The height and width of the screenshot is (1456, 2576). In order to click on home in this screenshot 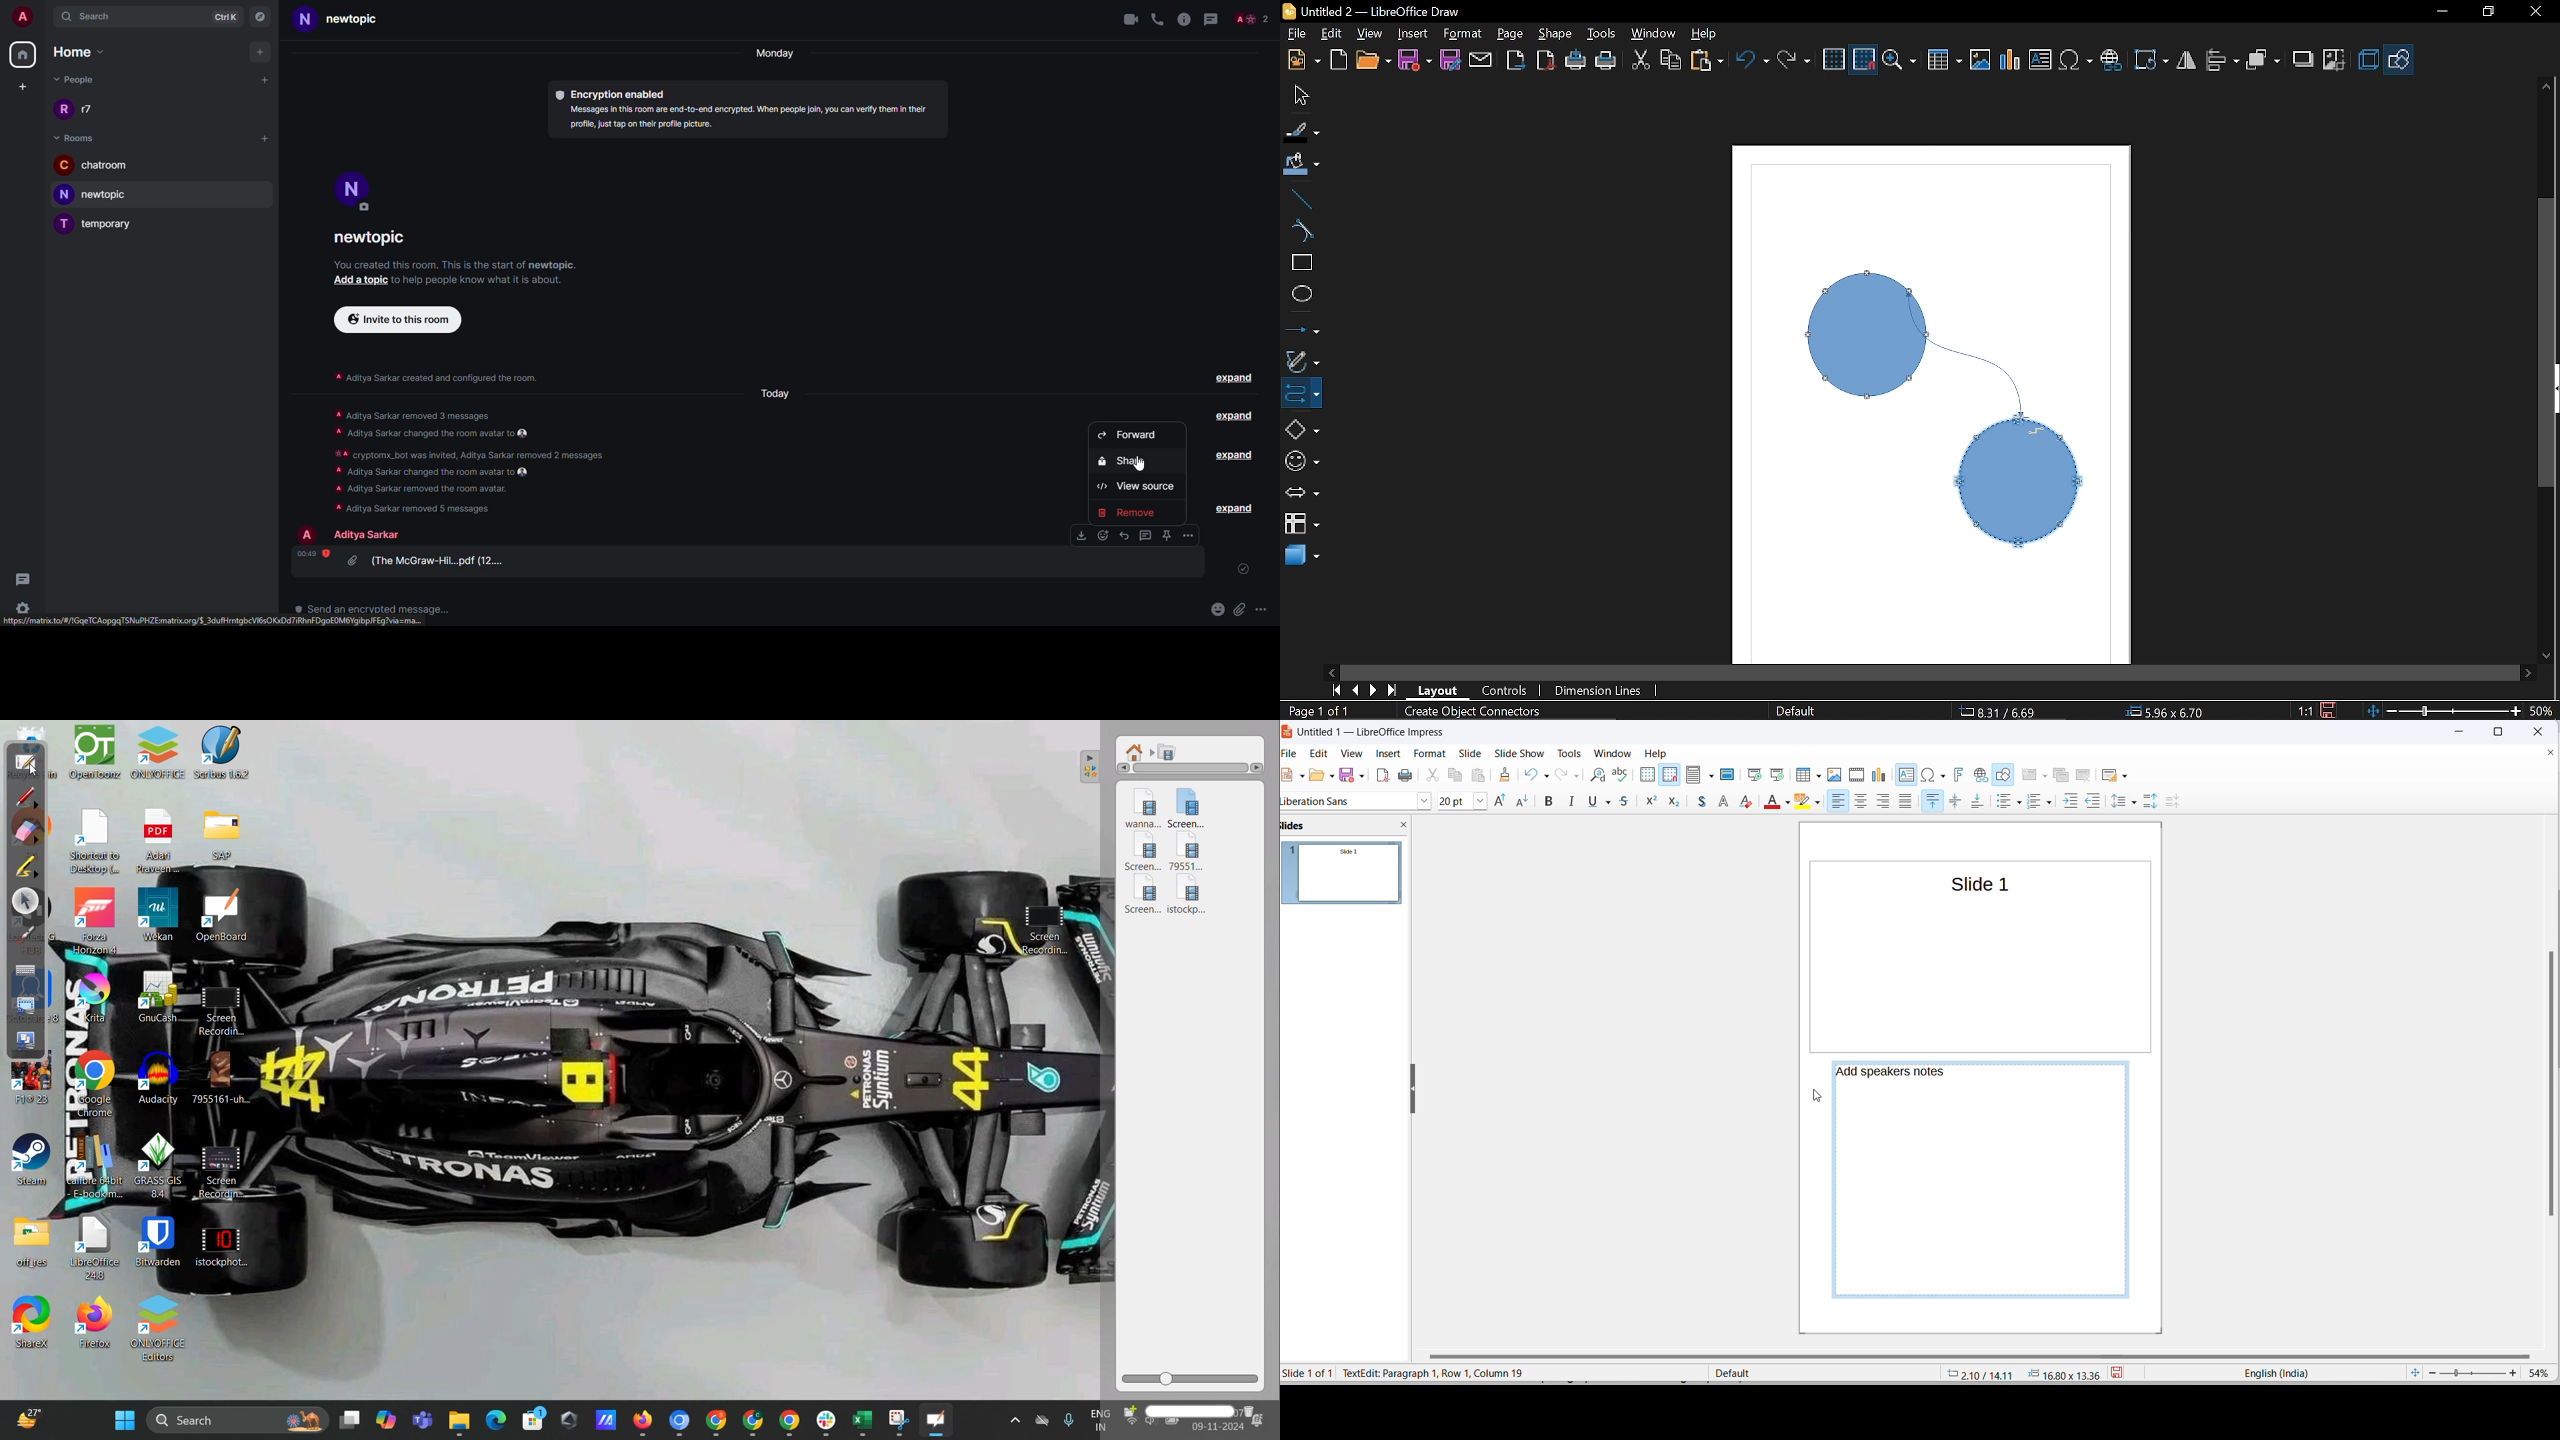, I will do `click(24, 54)`.